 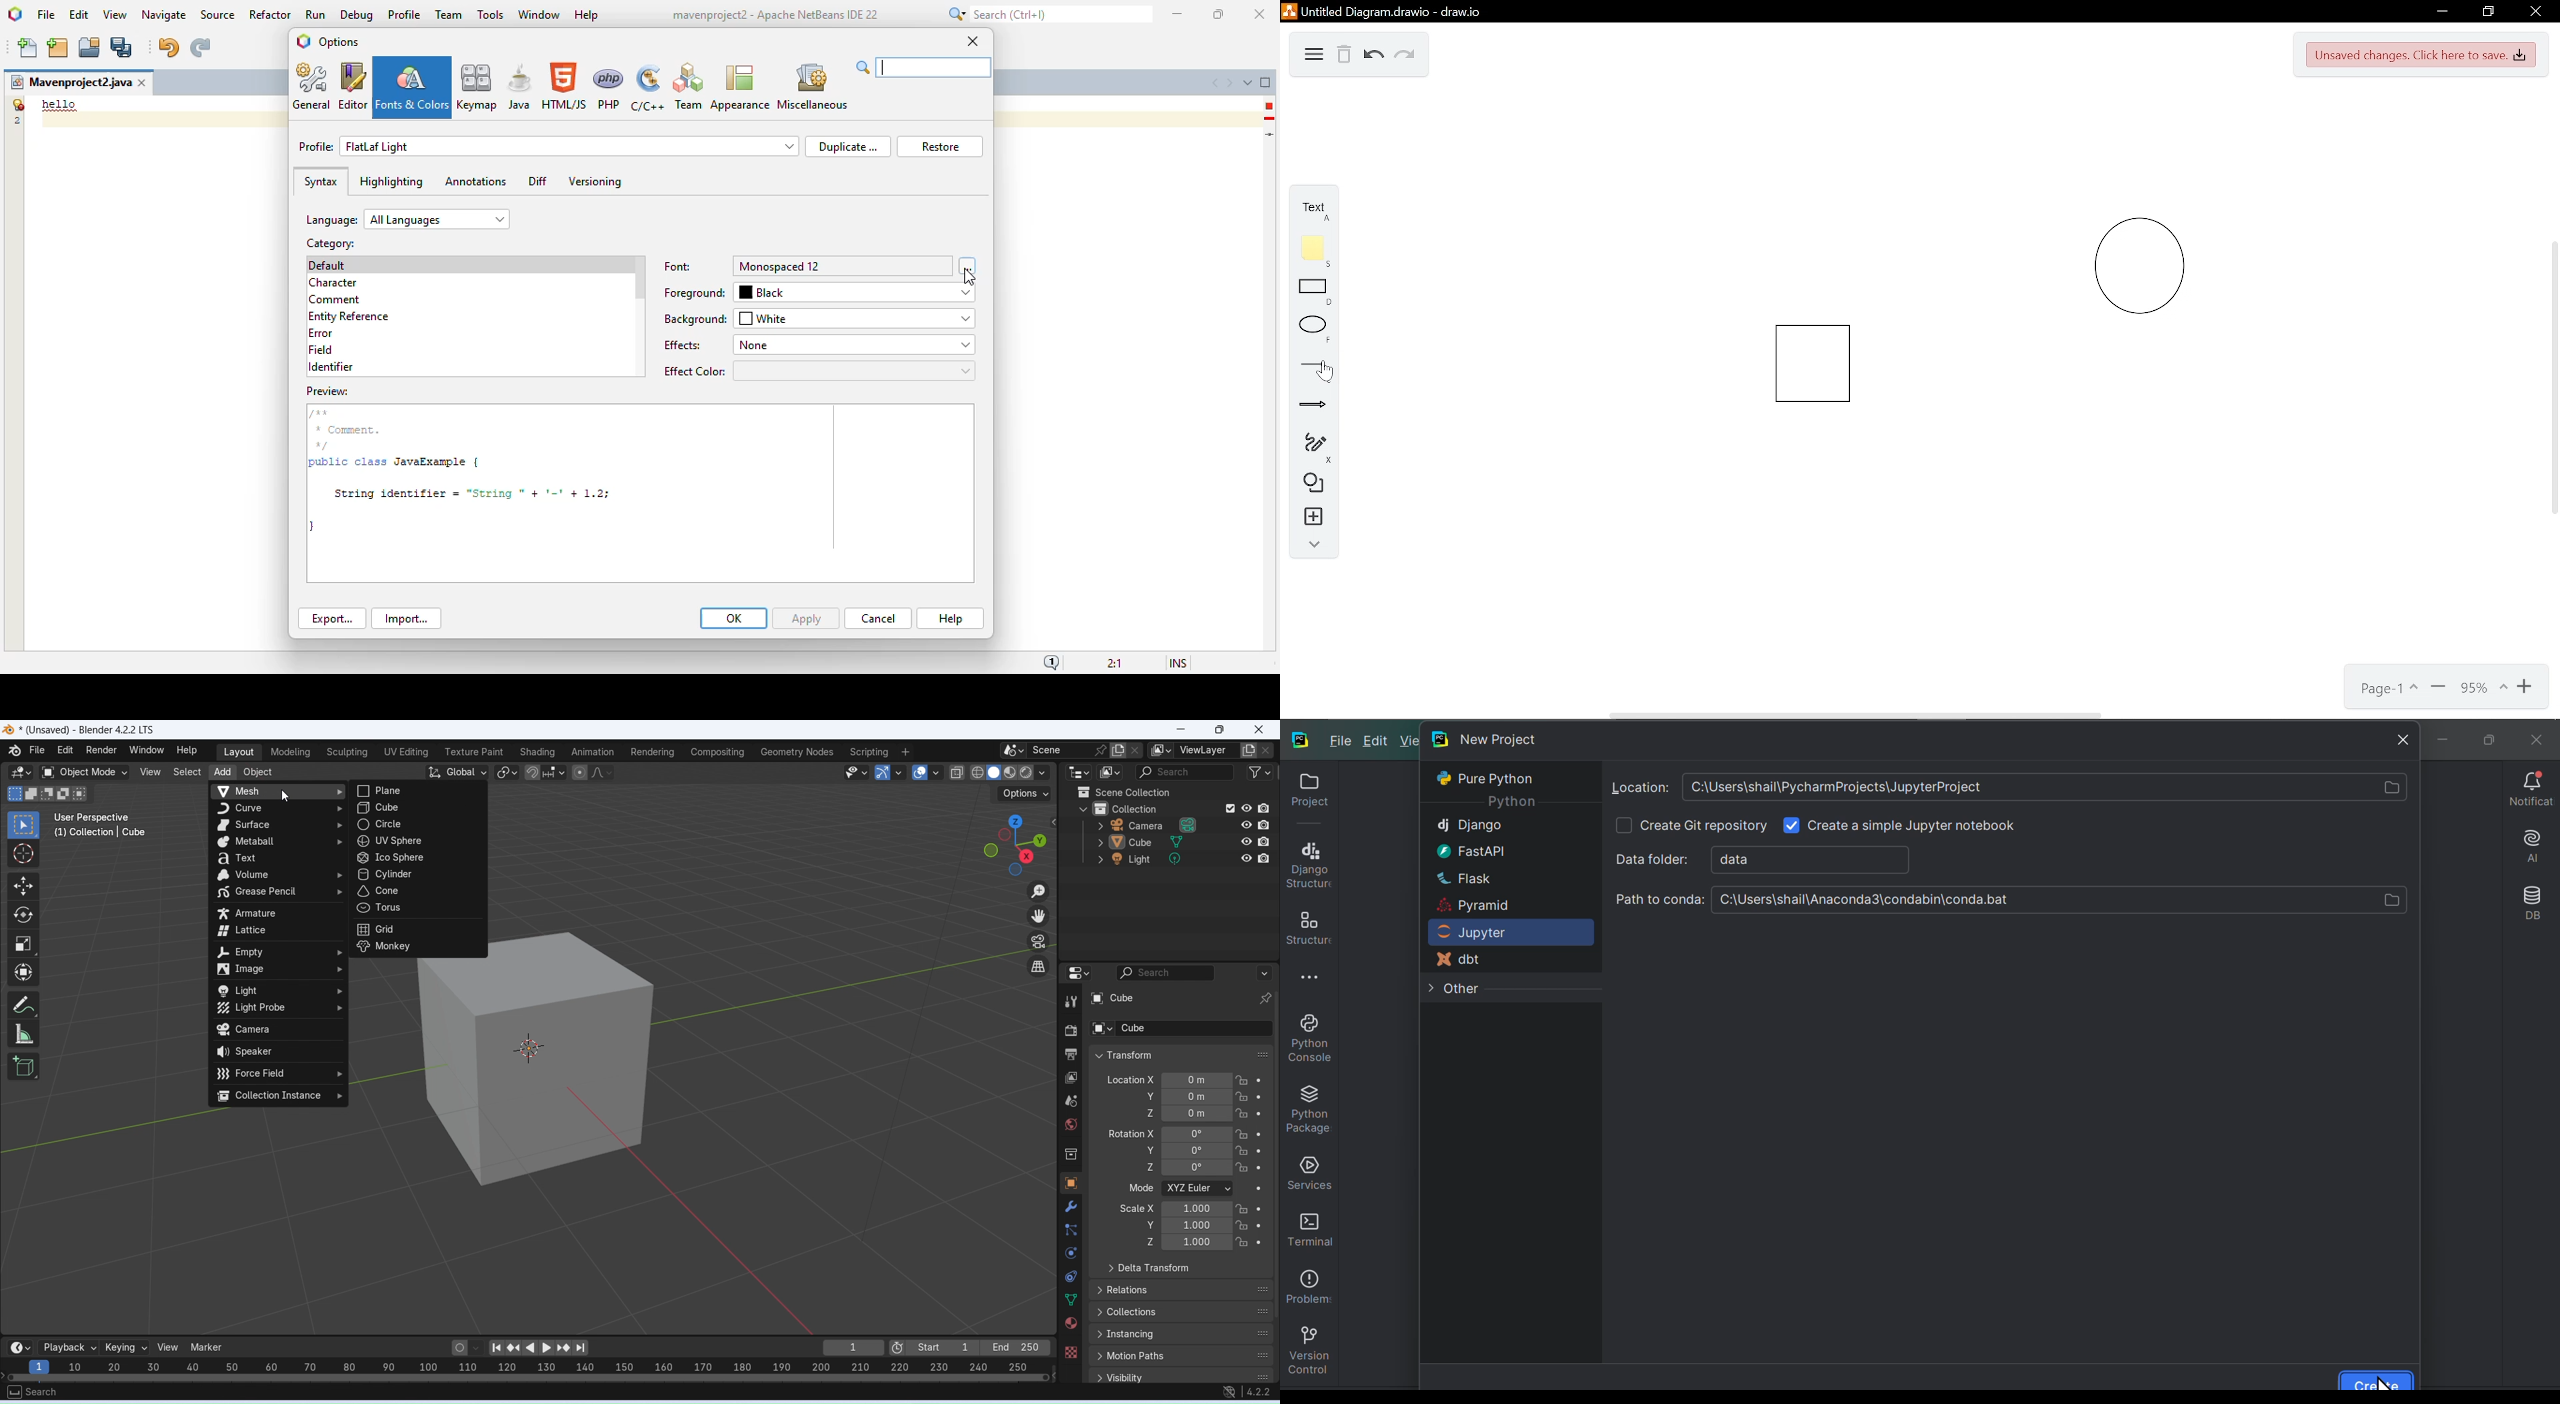 What do you see at coordinates (538, 1367) in the screenshot?
I see `scale` at bounding box center [538, 1367].